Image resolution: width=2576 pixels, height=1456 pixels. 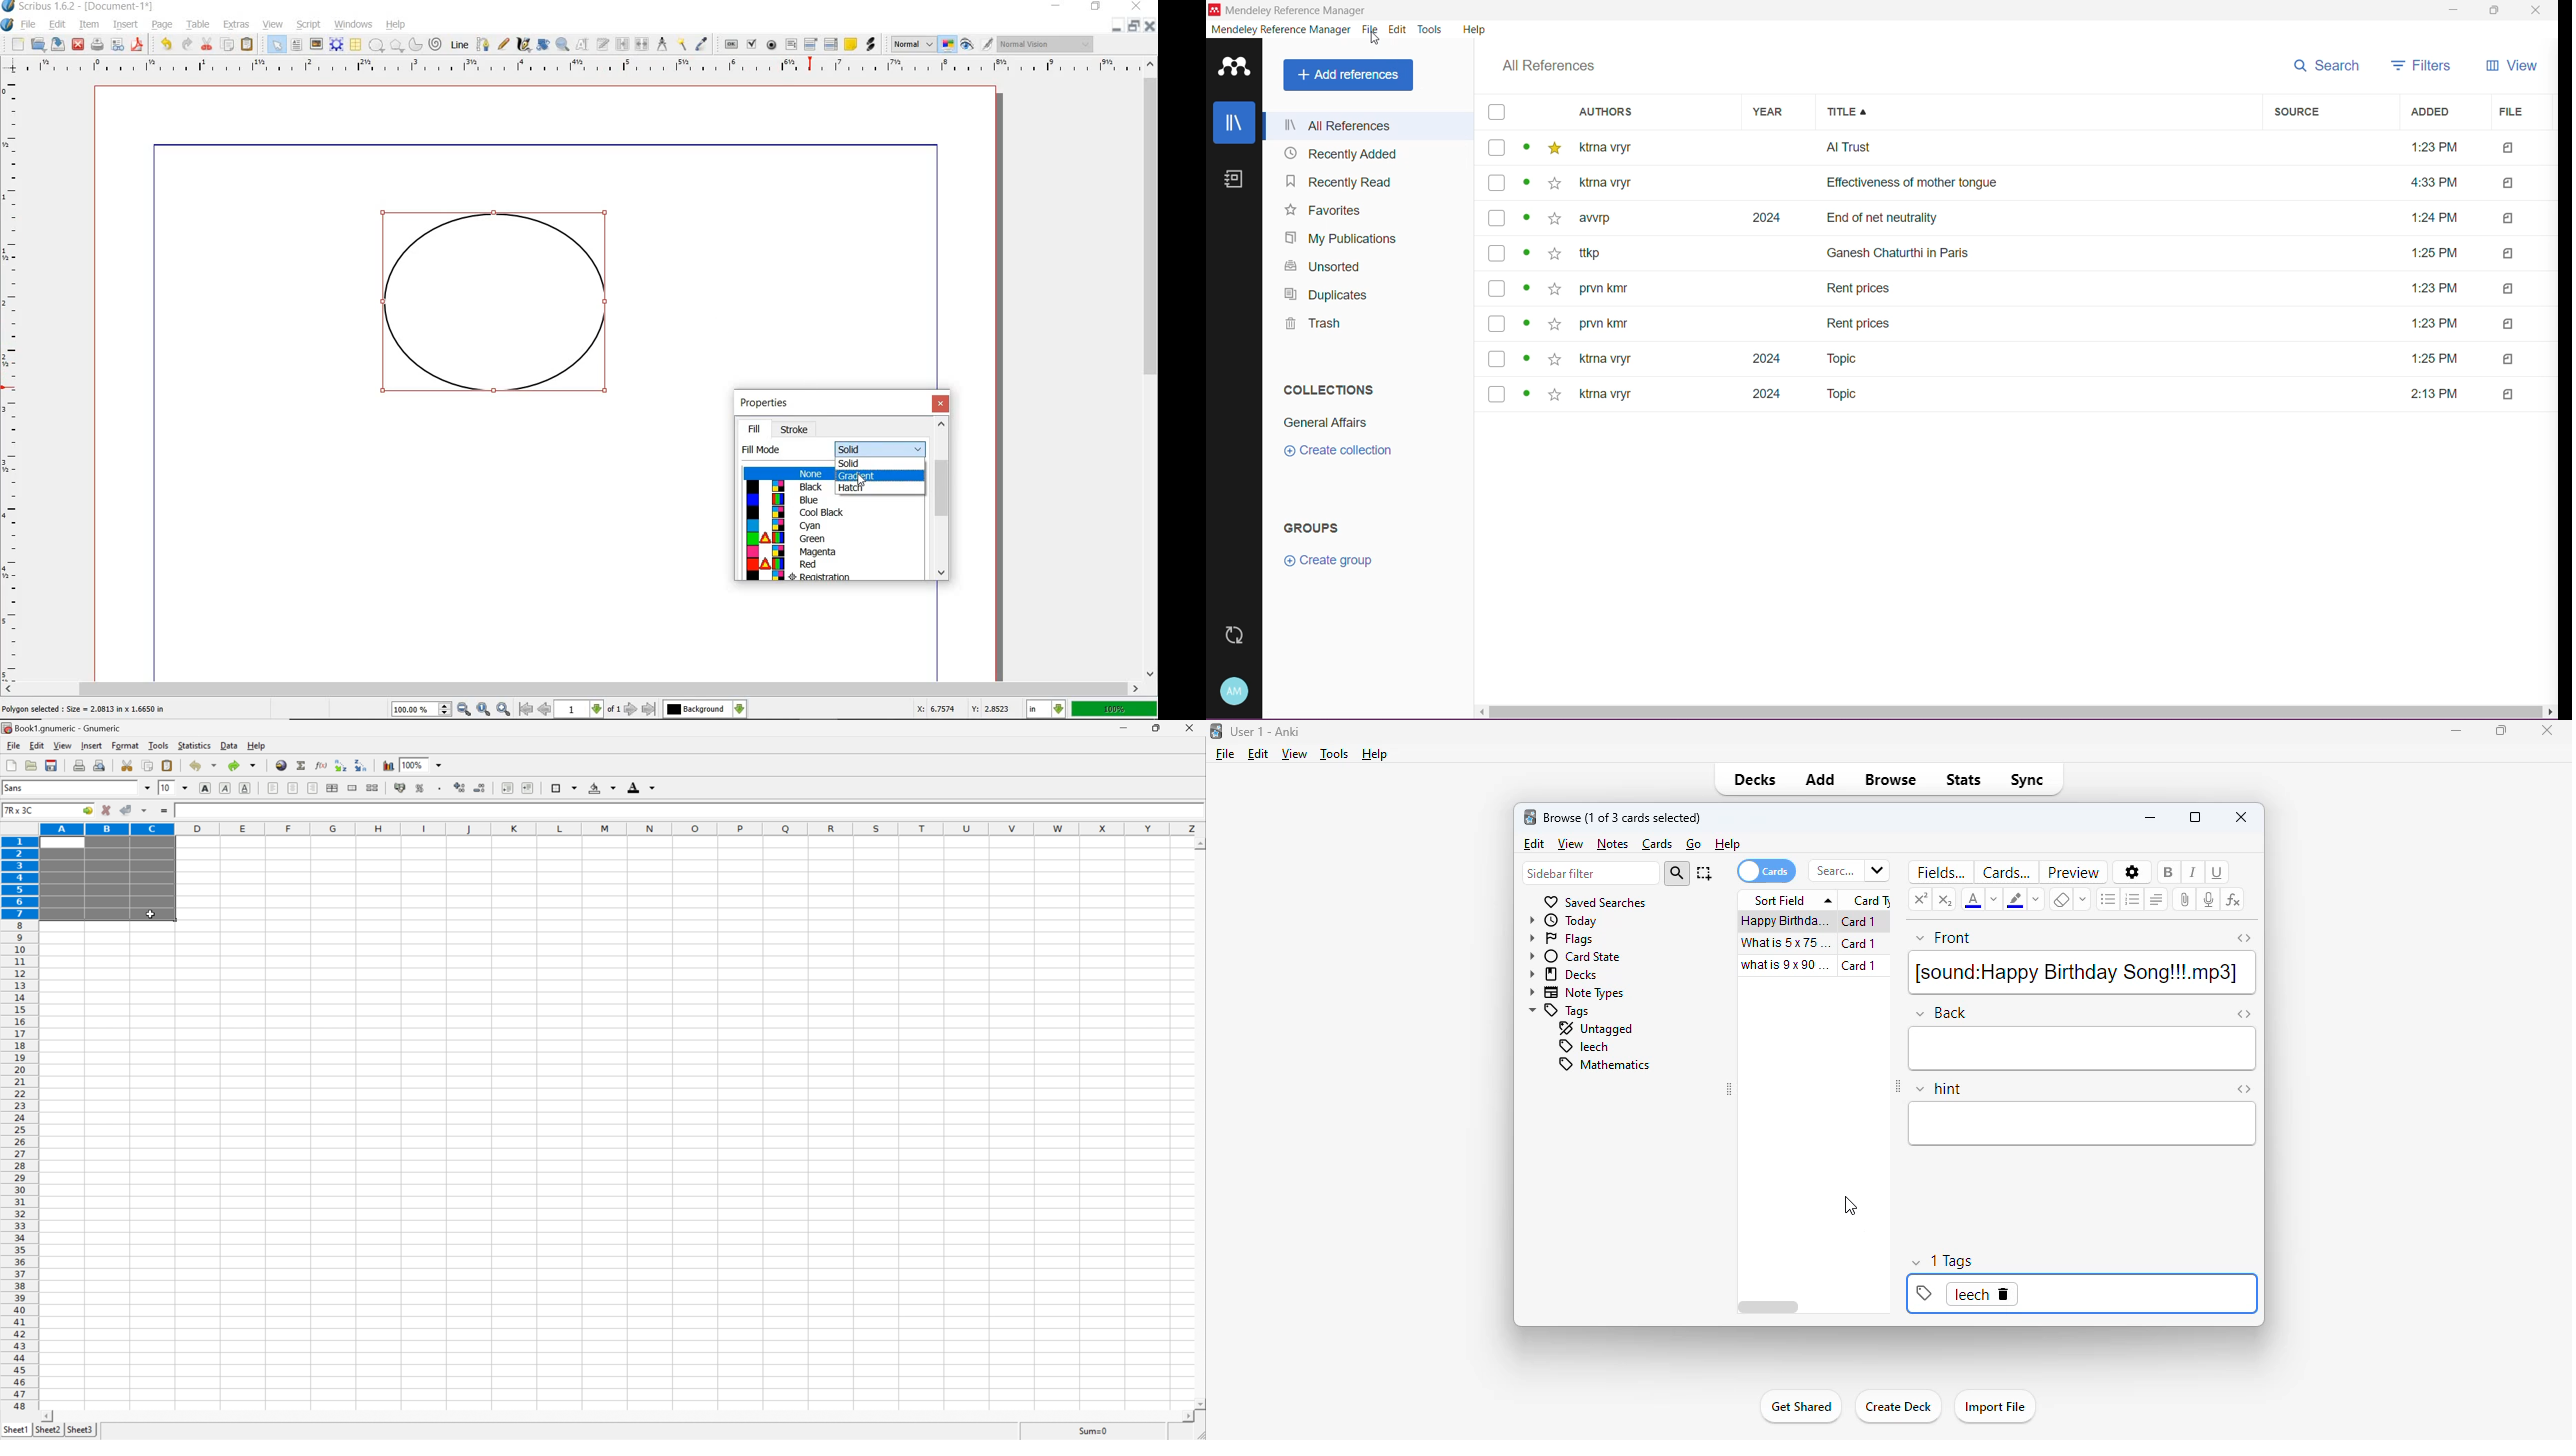 What do you see at coordinates (1225, 754) in the screenshot?
I see `file` at bounding box center [1225, 754].